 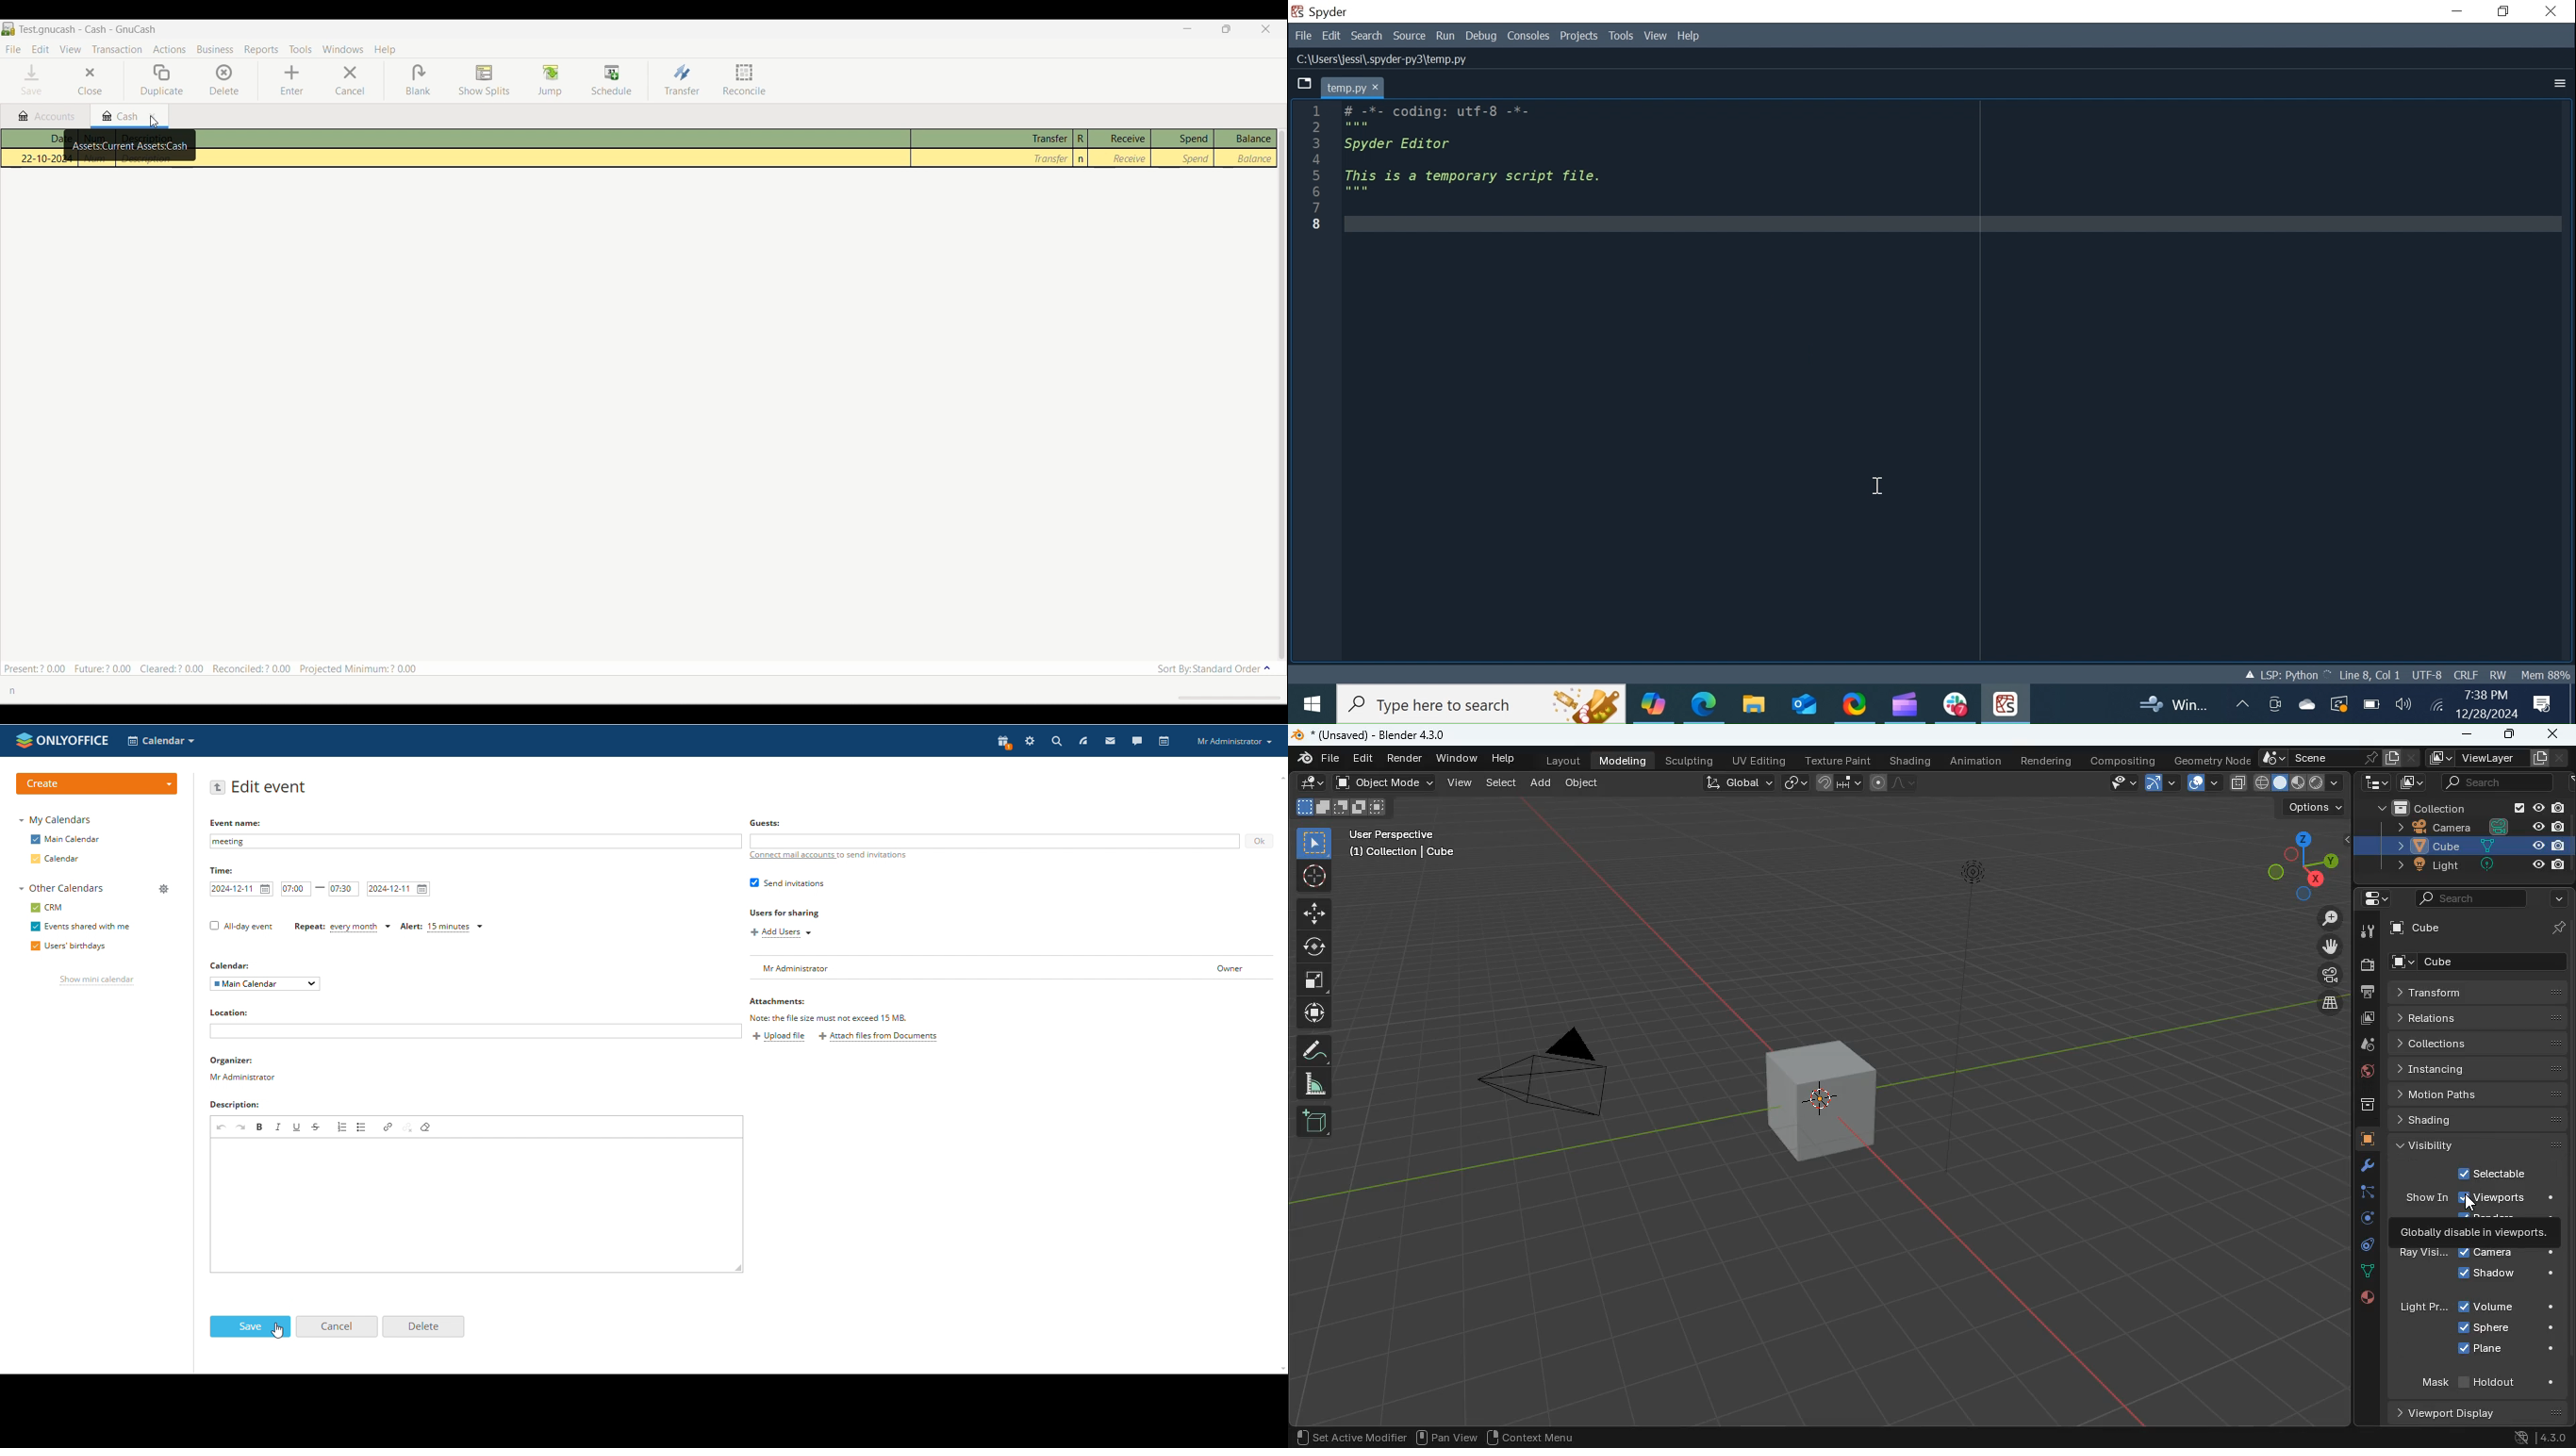 What do you see at coordinates (1311, 703) in the screenshot?
I see `Windows` at bounding box center [1311, 703].